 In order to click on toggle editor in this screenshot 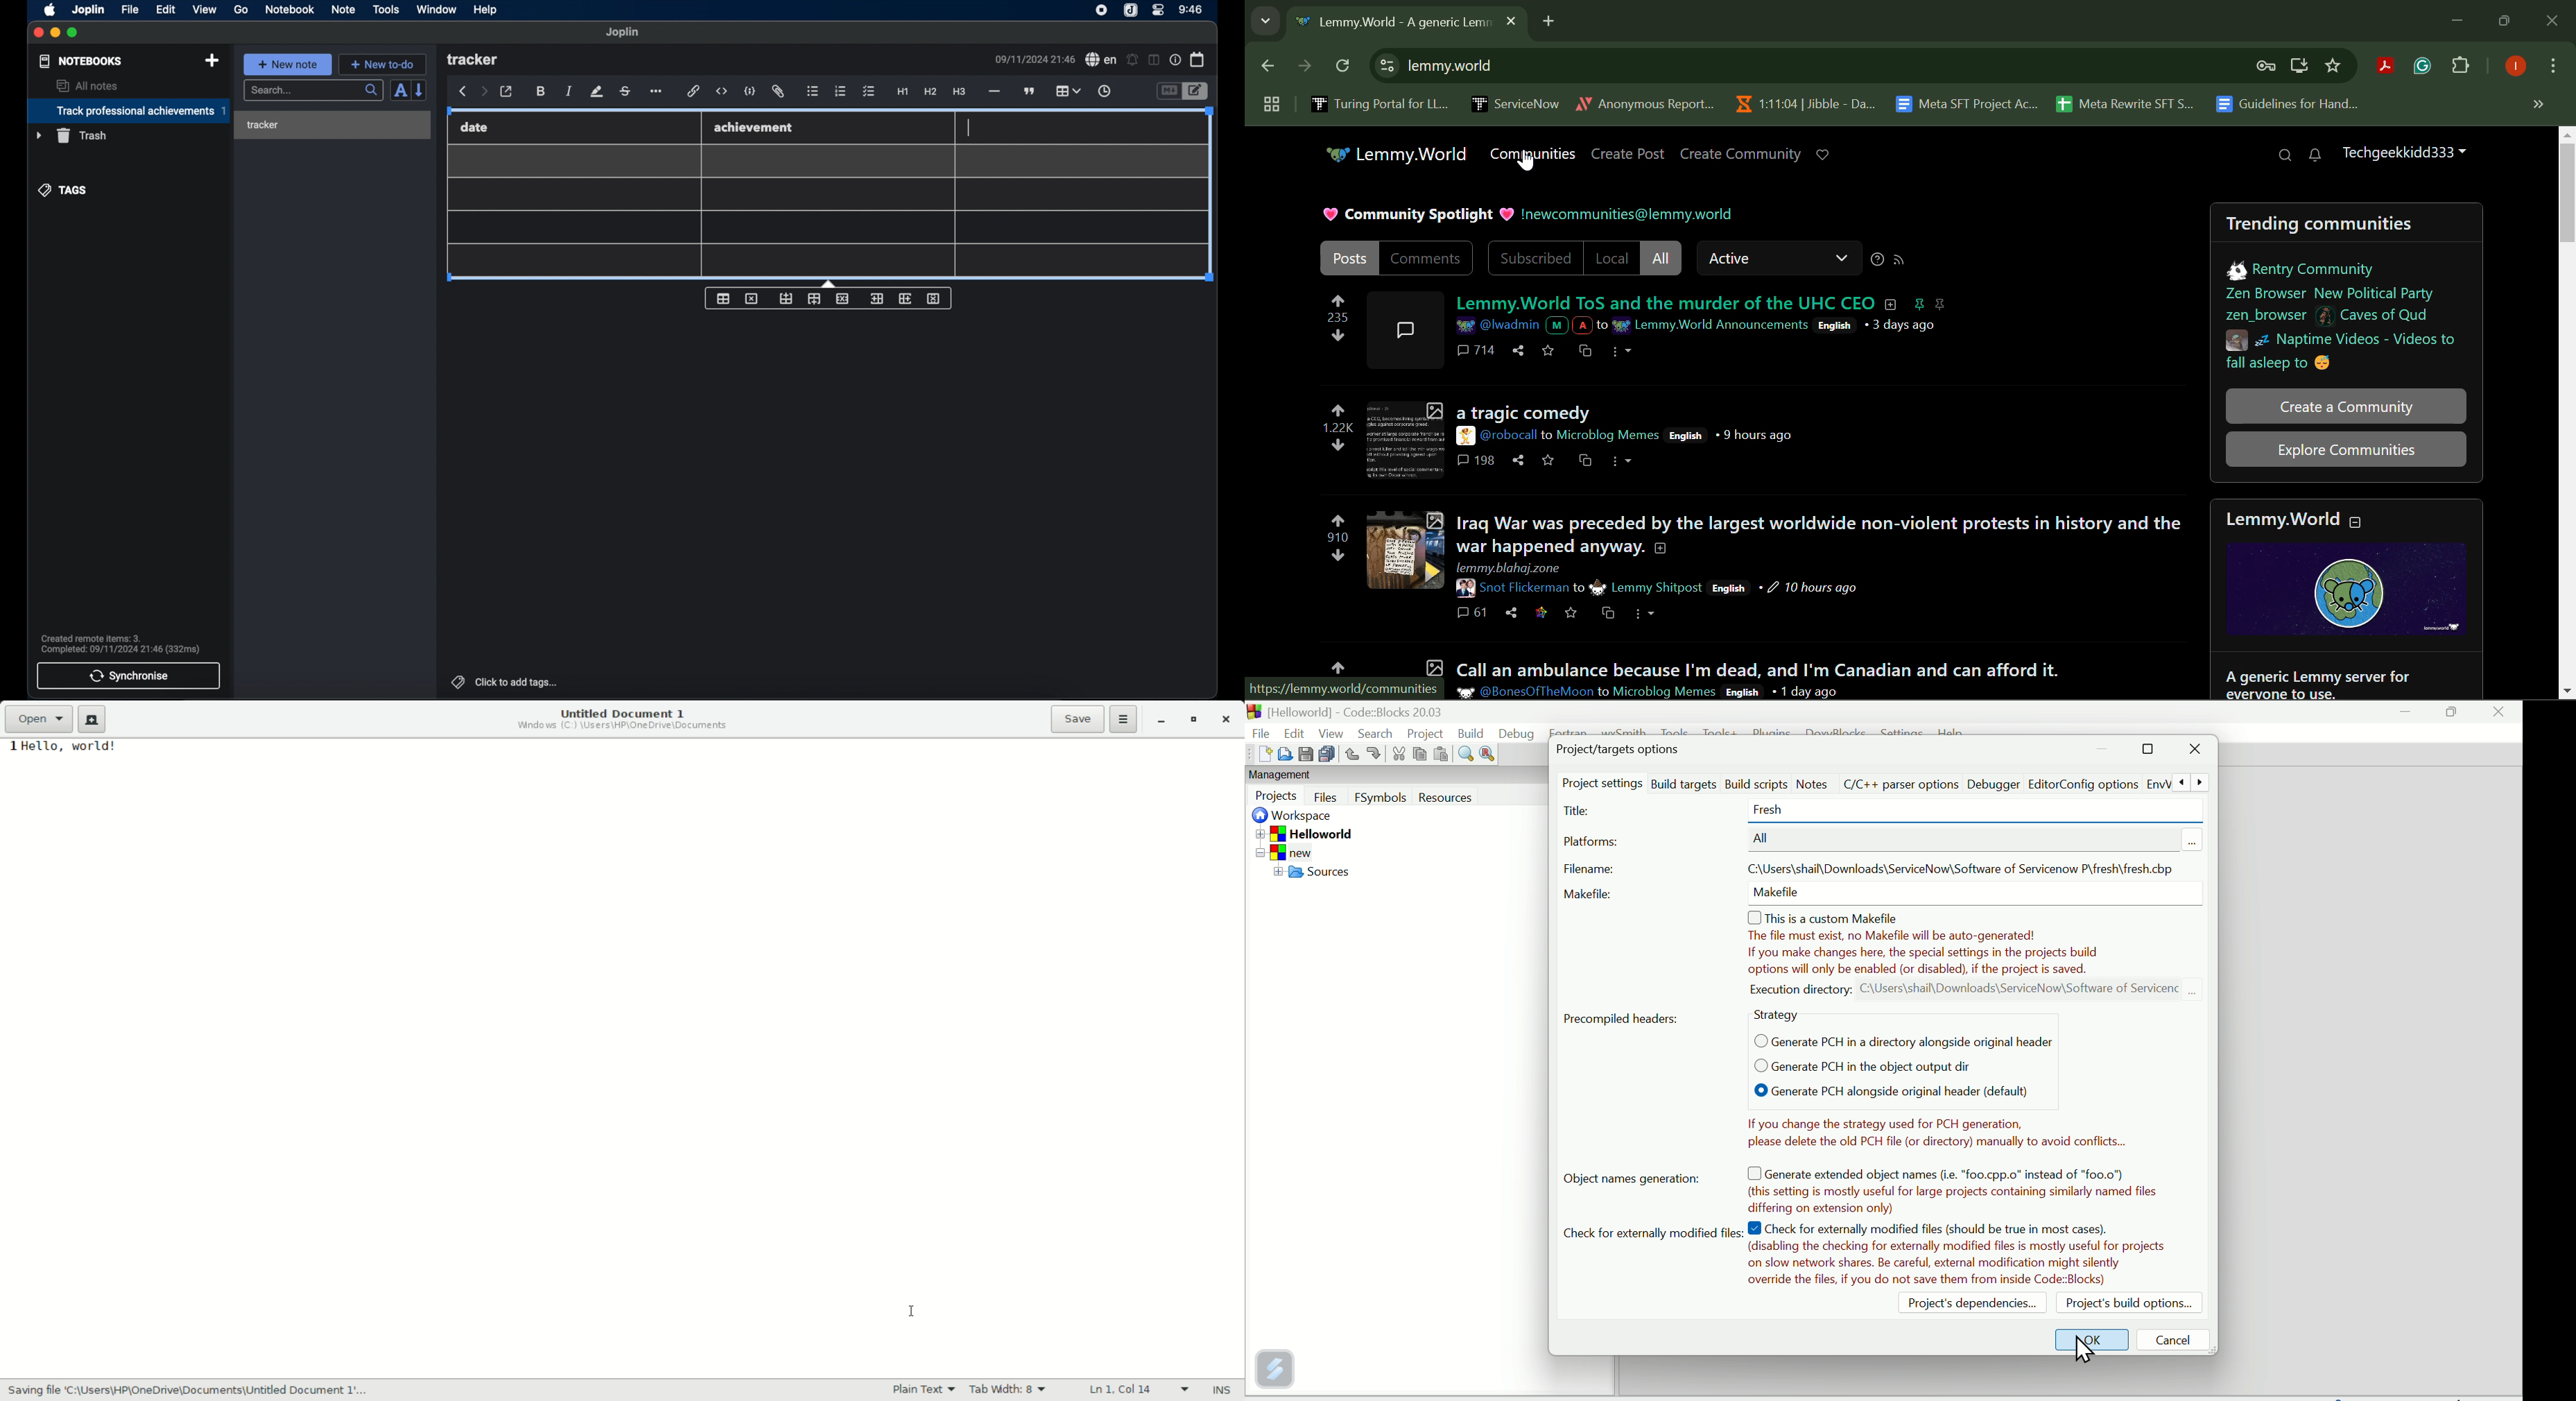, I will do `click(1196, 91)`.